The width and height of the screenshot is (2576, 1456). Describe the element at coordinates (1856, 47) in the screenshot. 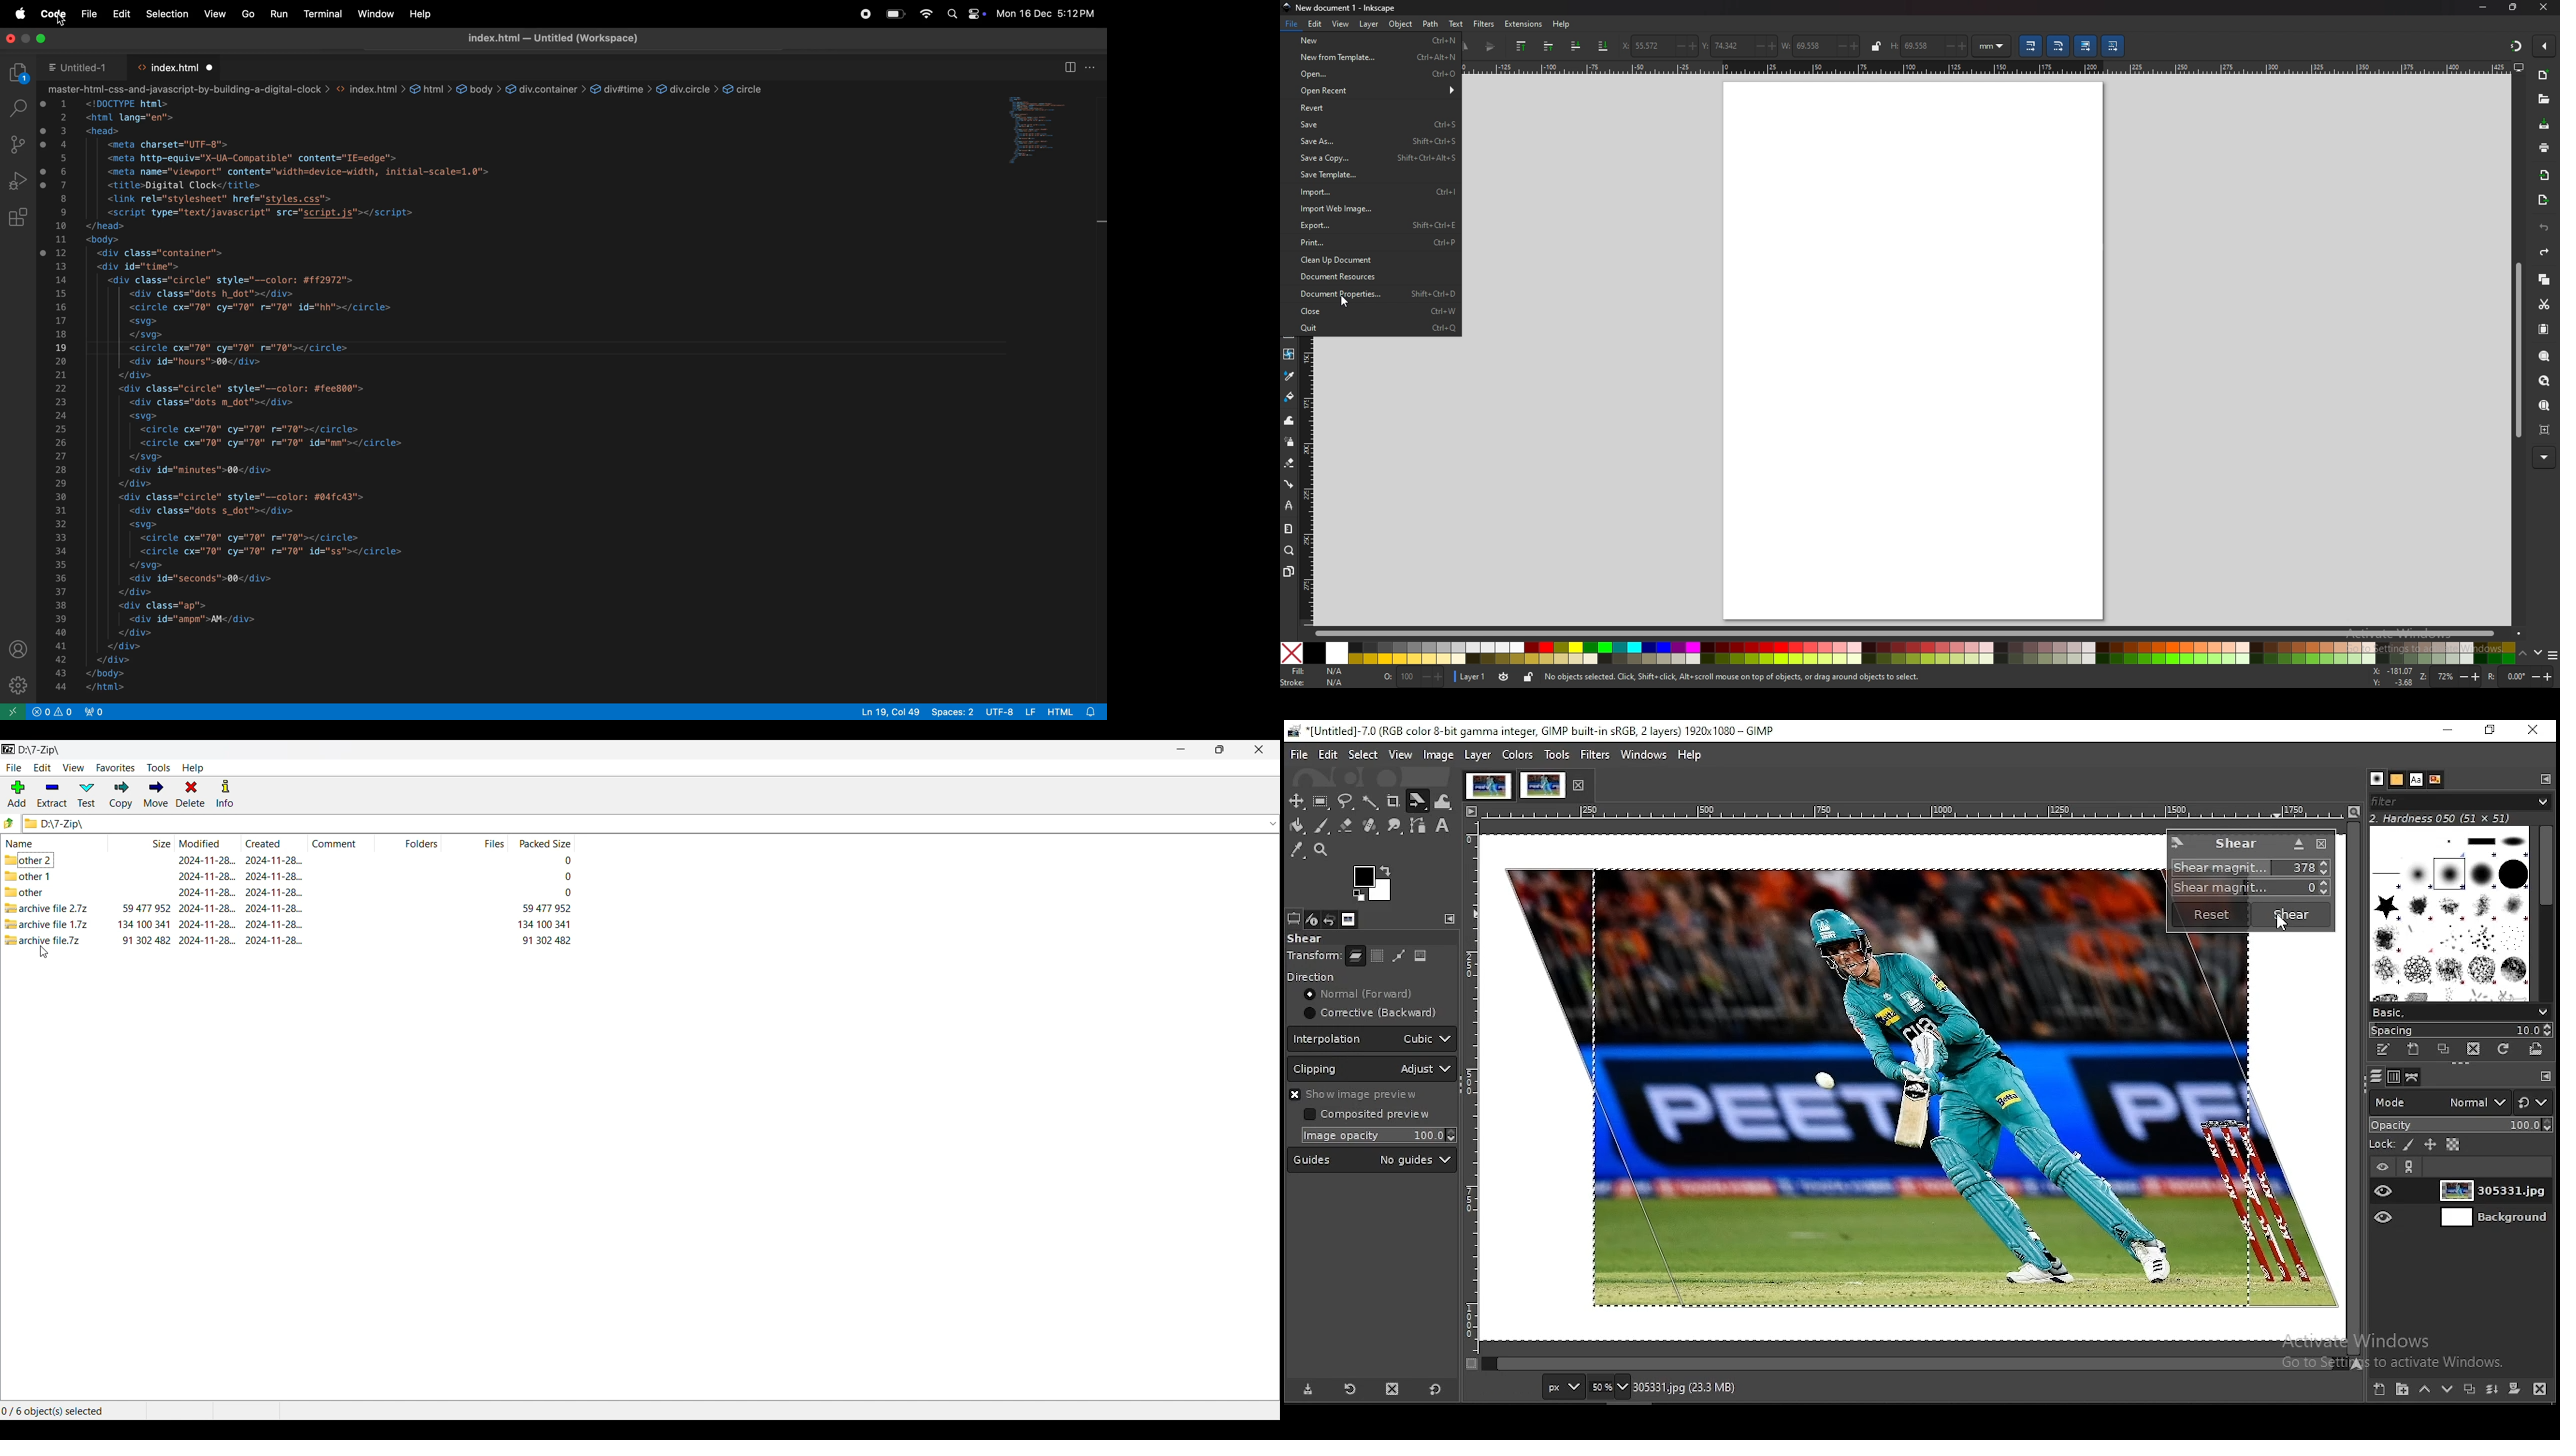

I see `+` at that location.